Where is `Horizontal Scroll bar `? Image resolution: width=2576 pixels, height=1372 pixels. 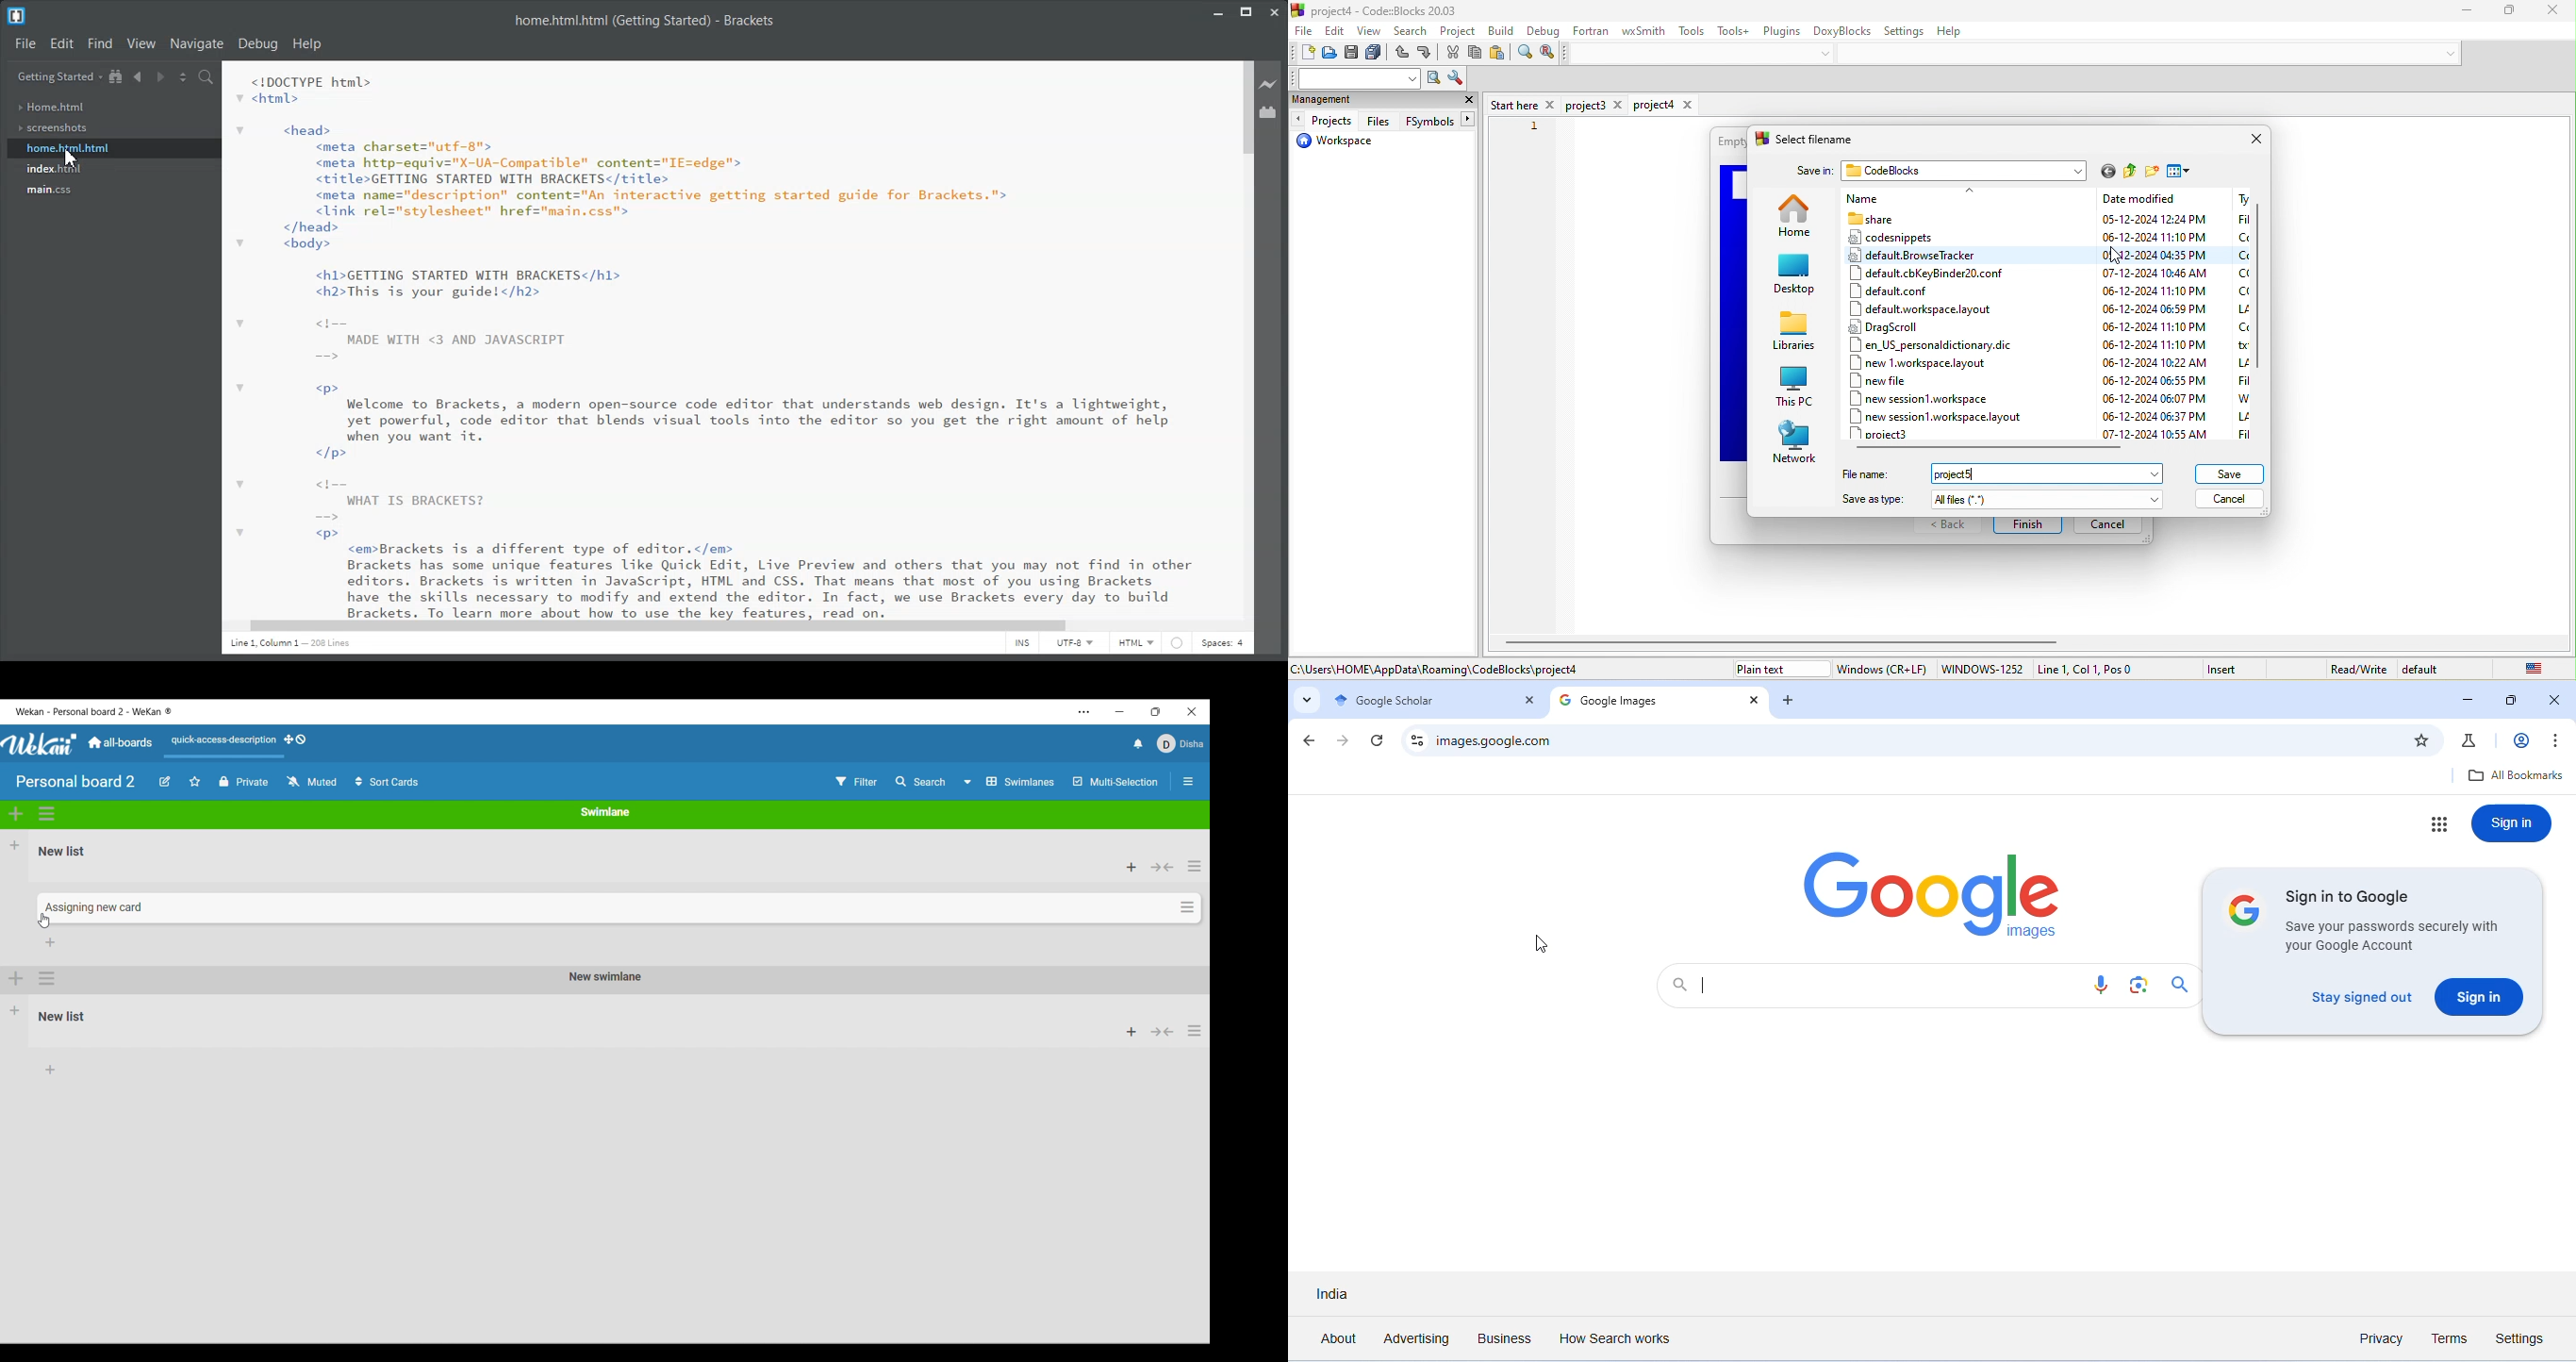 Horizontal Scroll bar  is located at coordinates (724, 625).